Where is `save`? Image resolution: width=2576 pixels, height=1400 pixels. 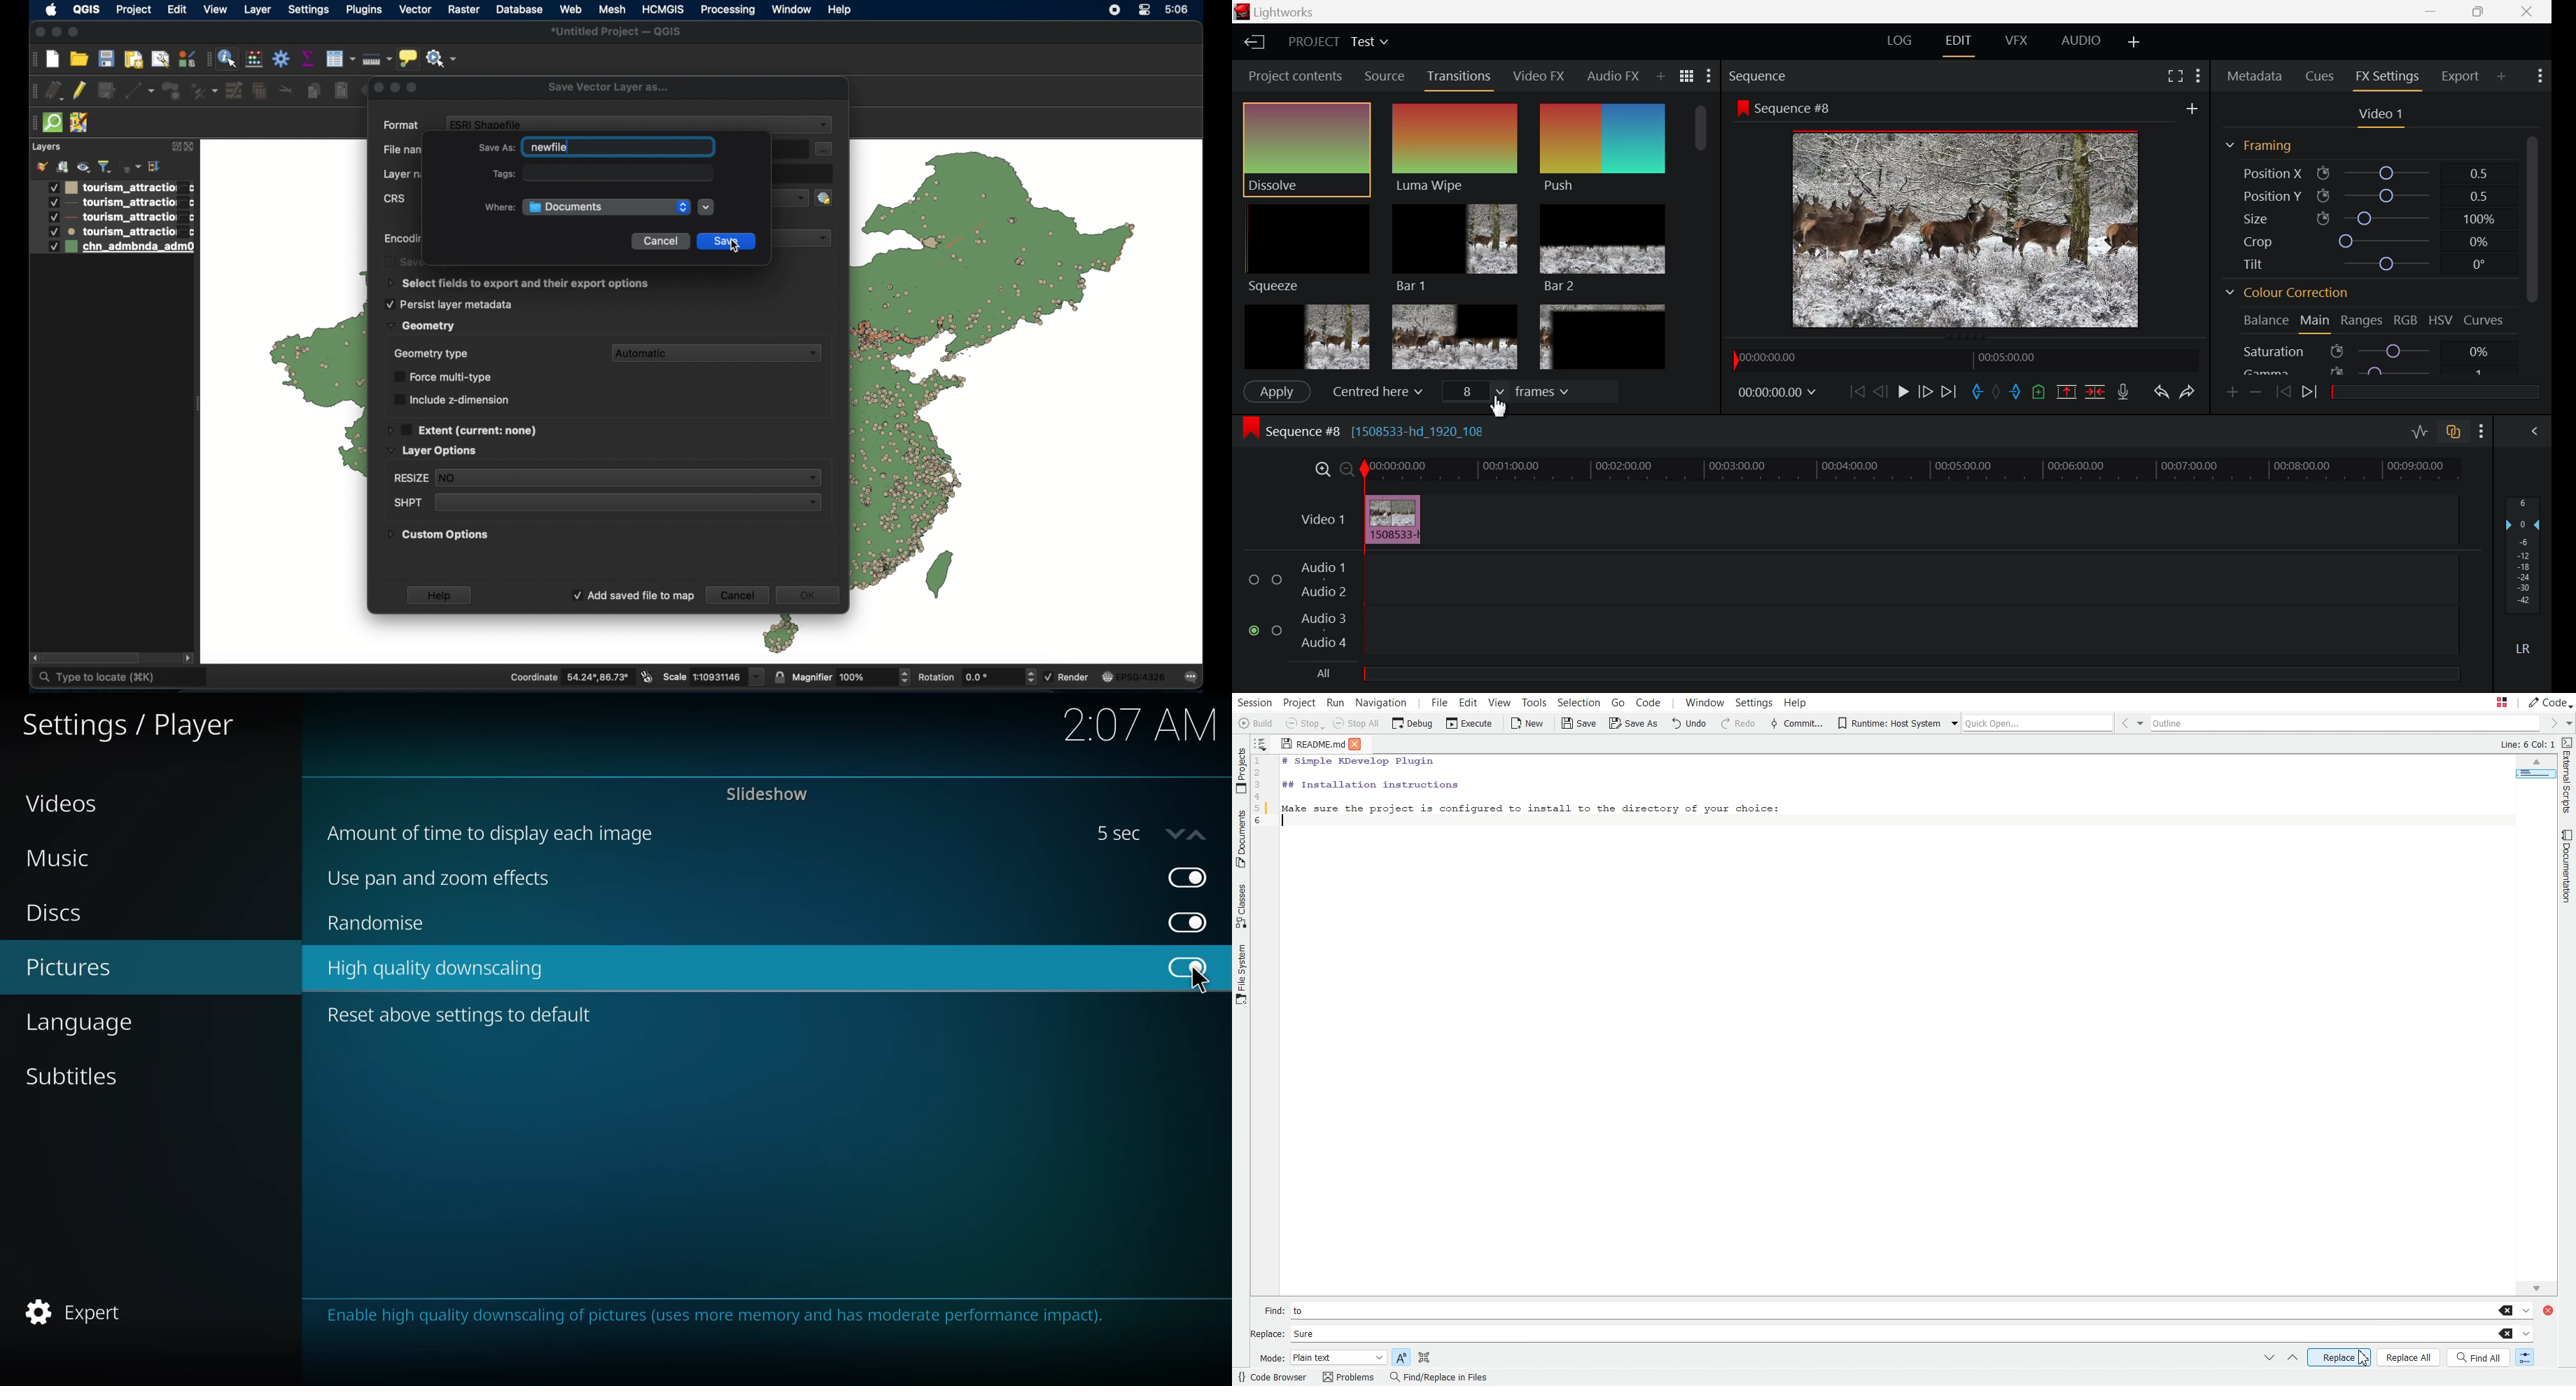 save is located at coordinates (728, 241).